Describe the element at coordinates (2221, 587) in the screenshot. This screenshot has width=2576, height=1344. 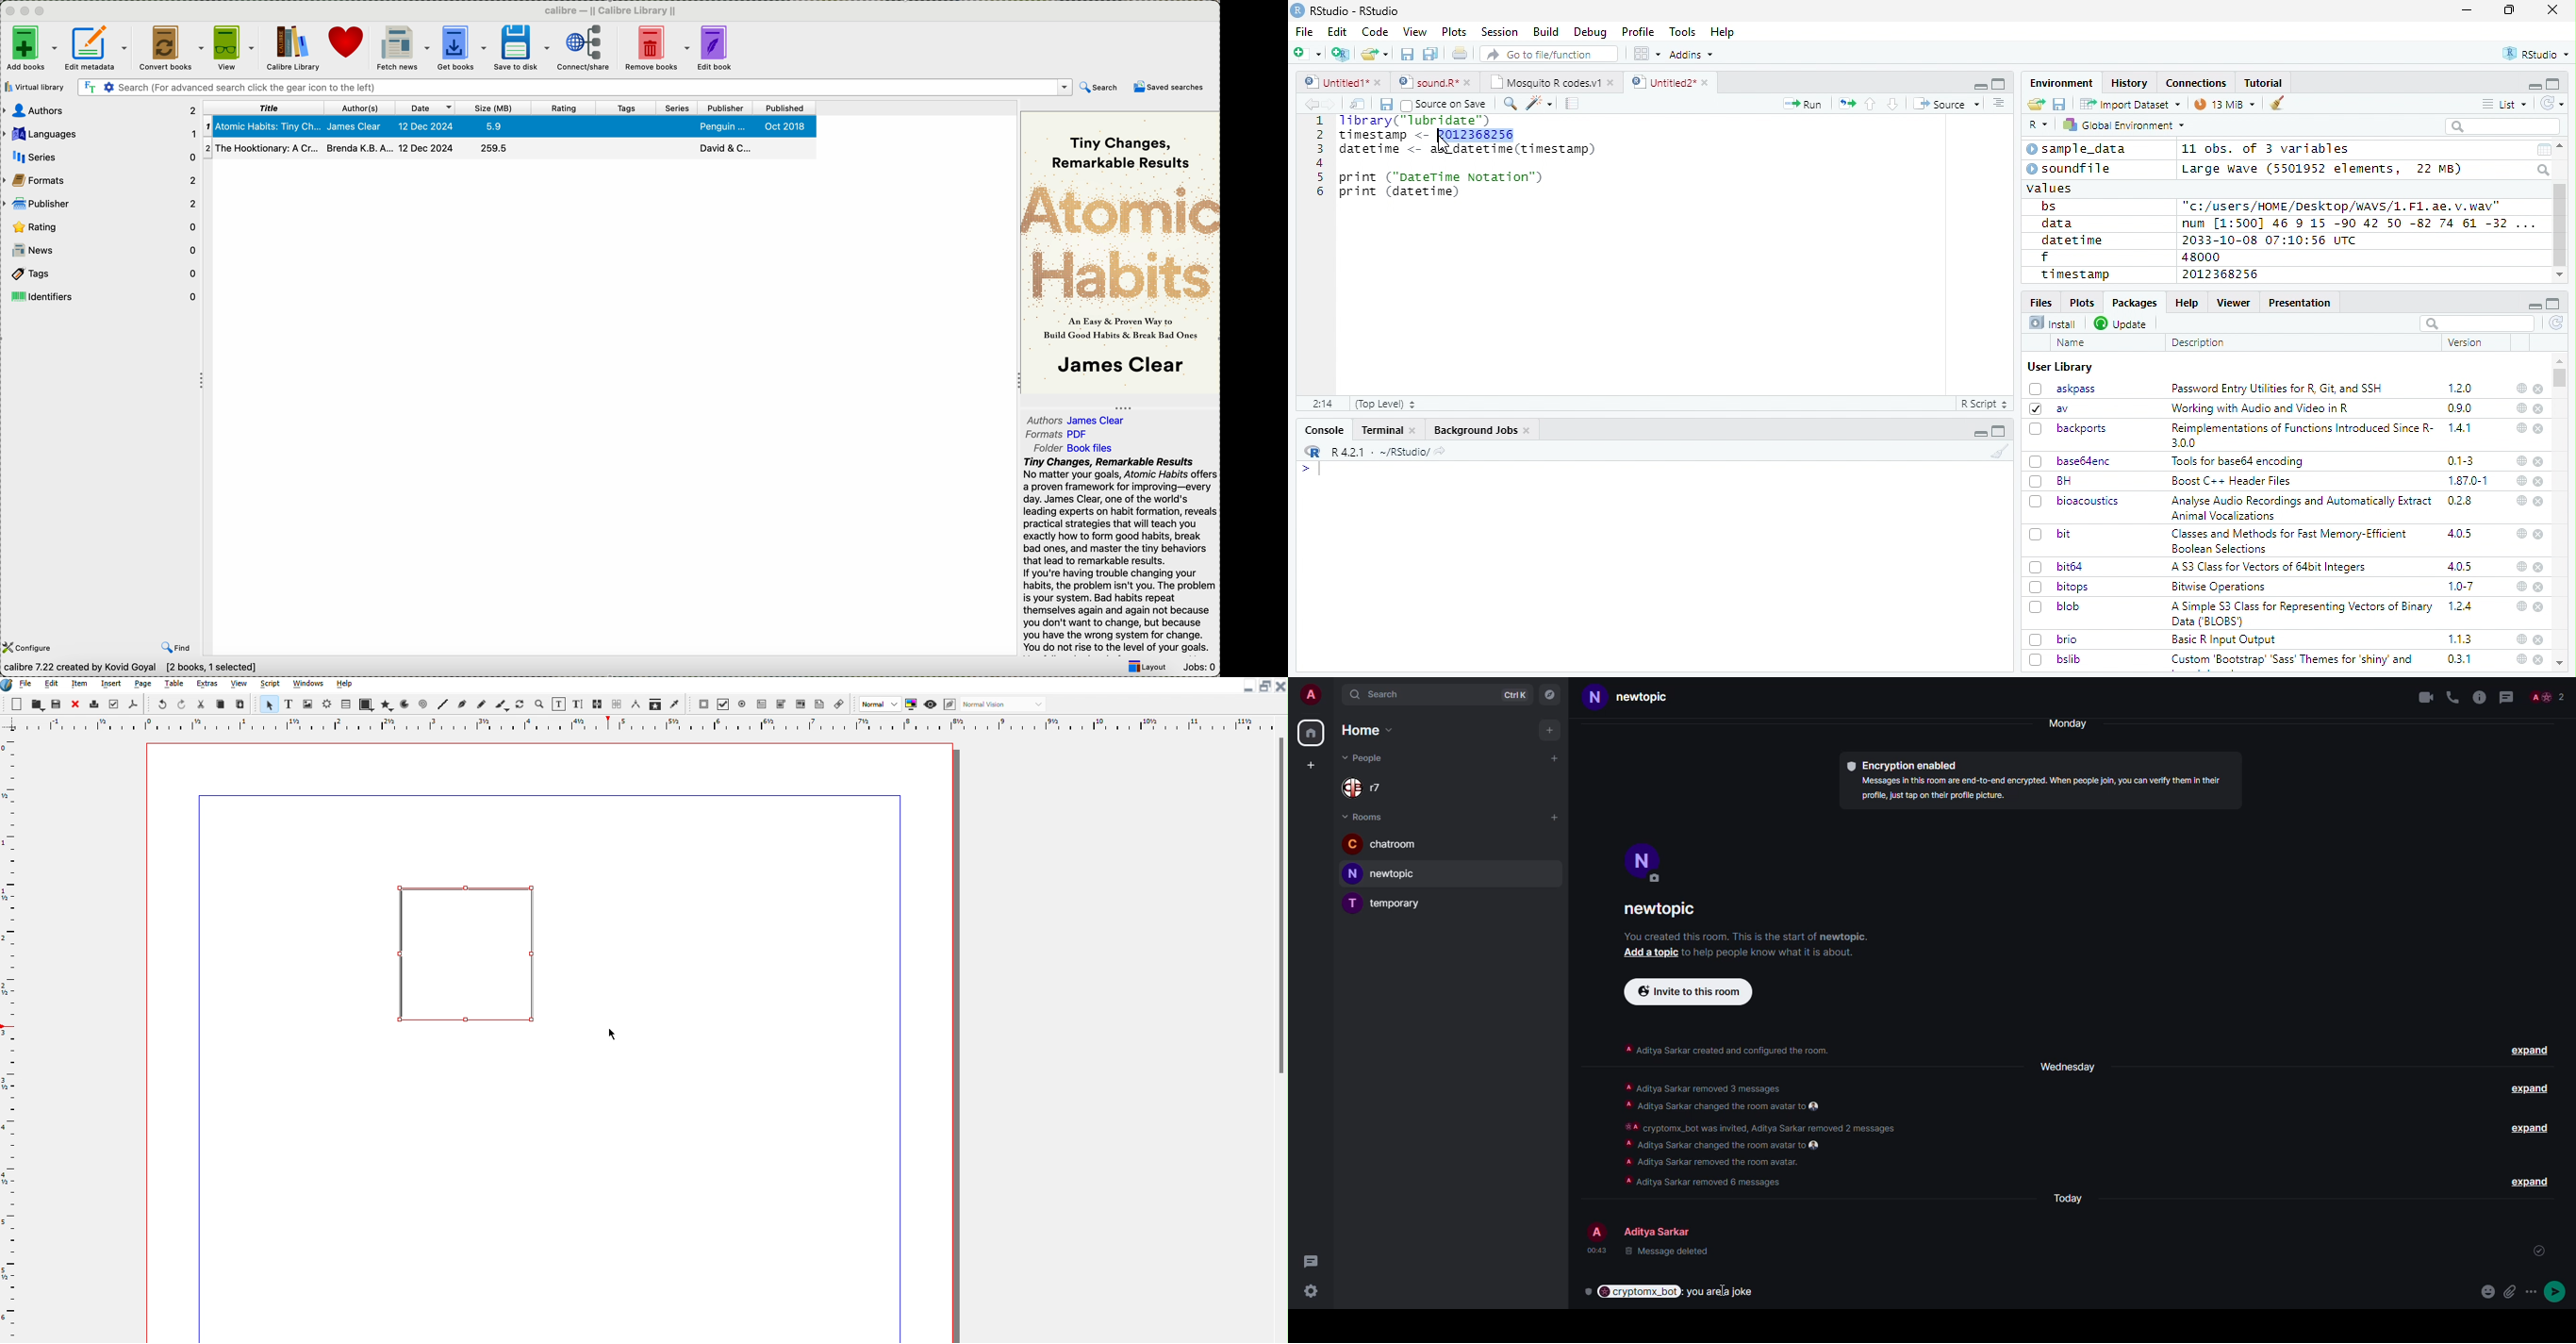
I see `Bitwise Operations` at that location.